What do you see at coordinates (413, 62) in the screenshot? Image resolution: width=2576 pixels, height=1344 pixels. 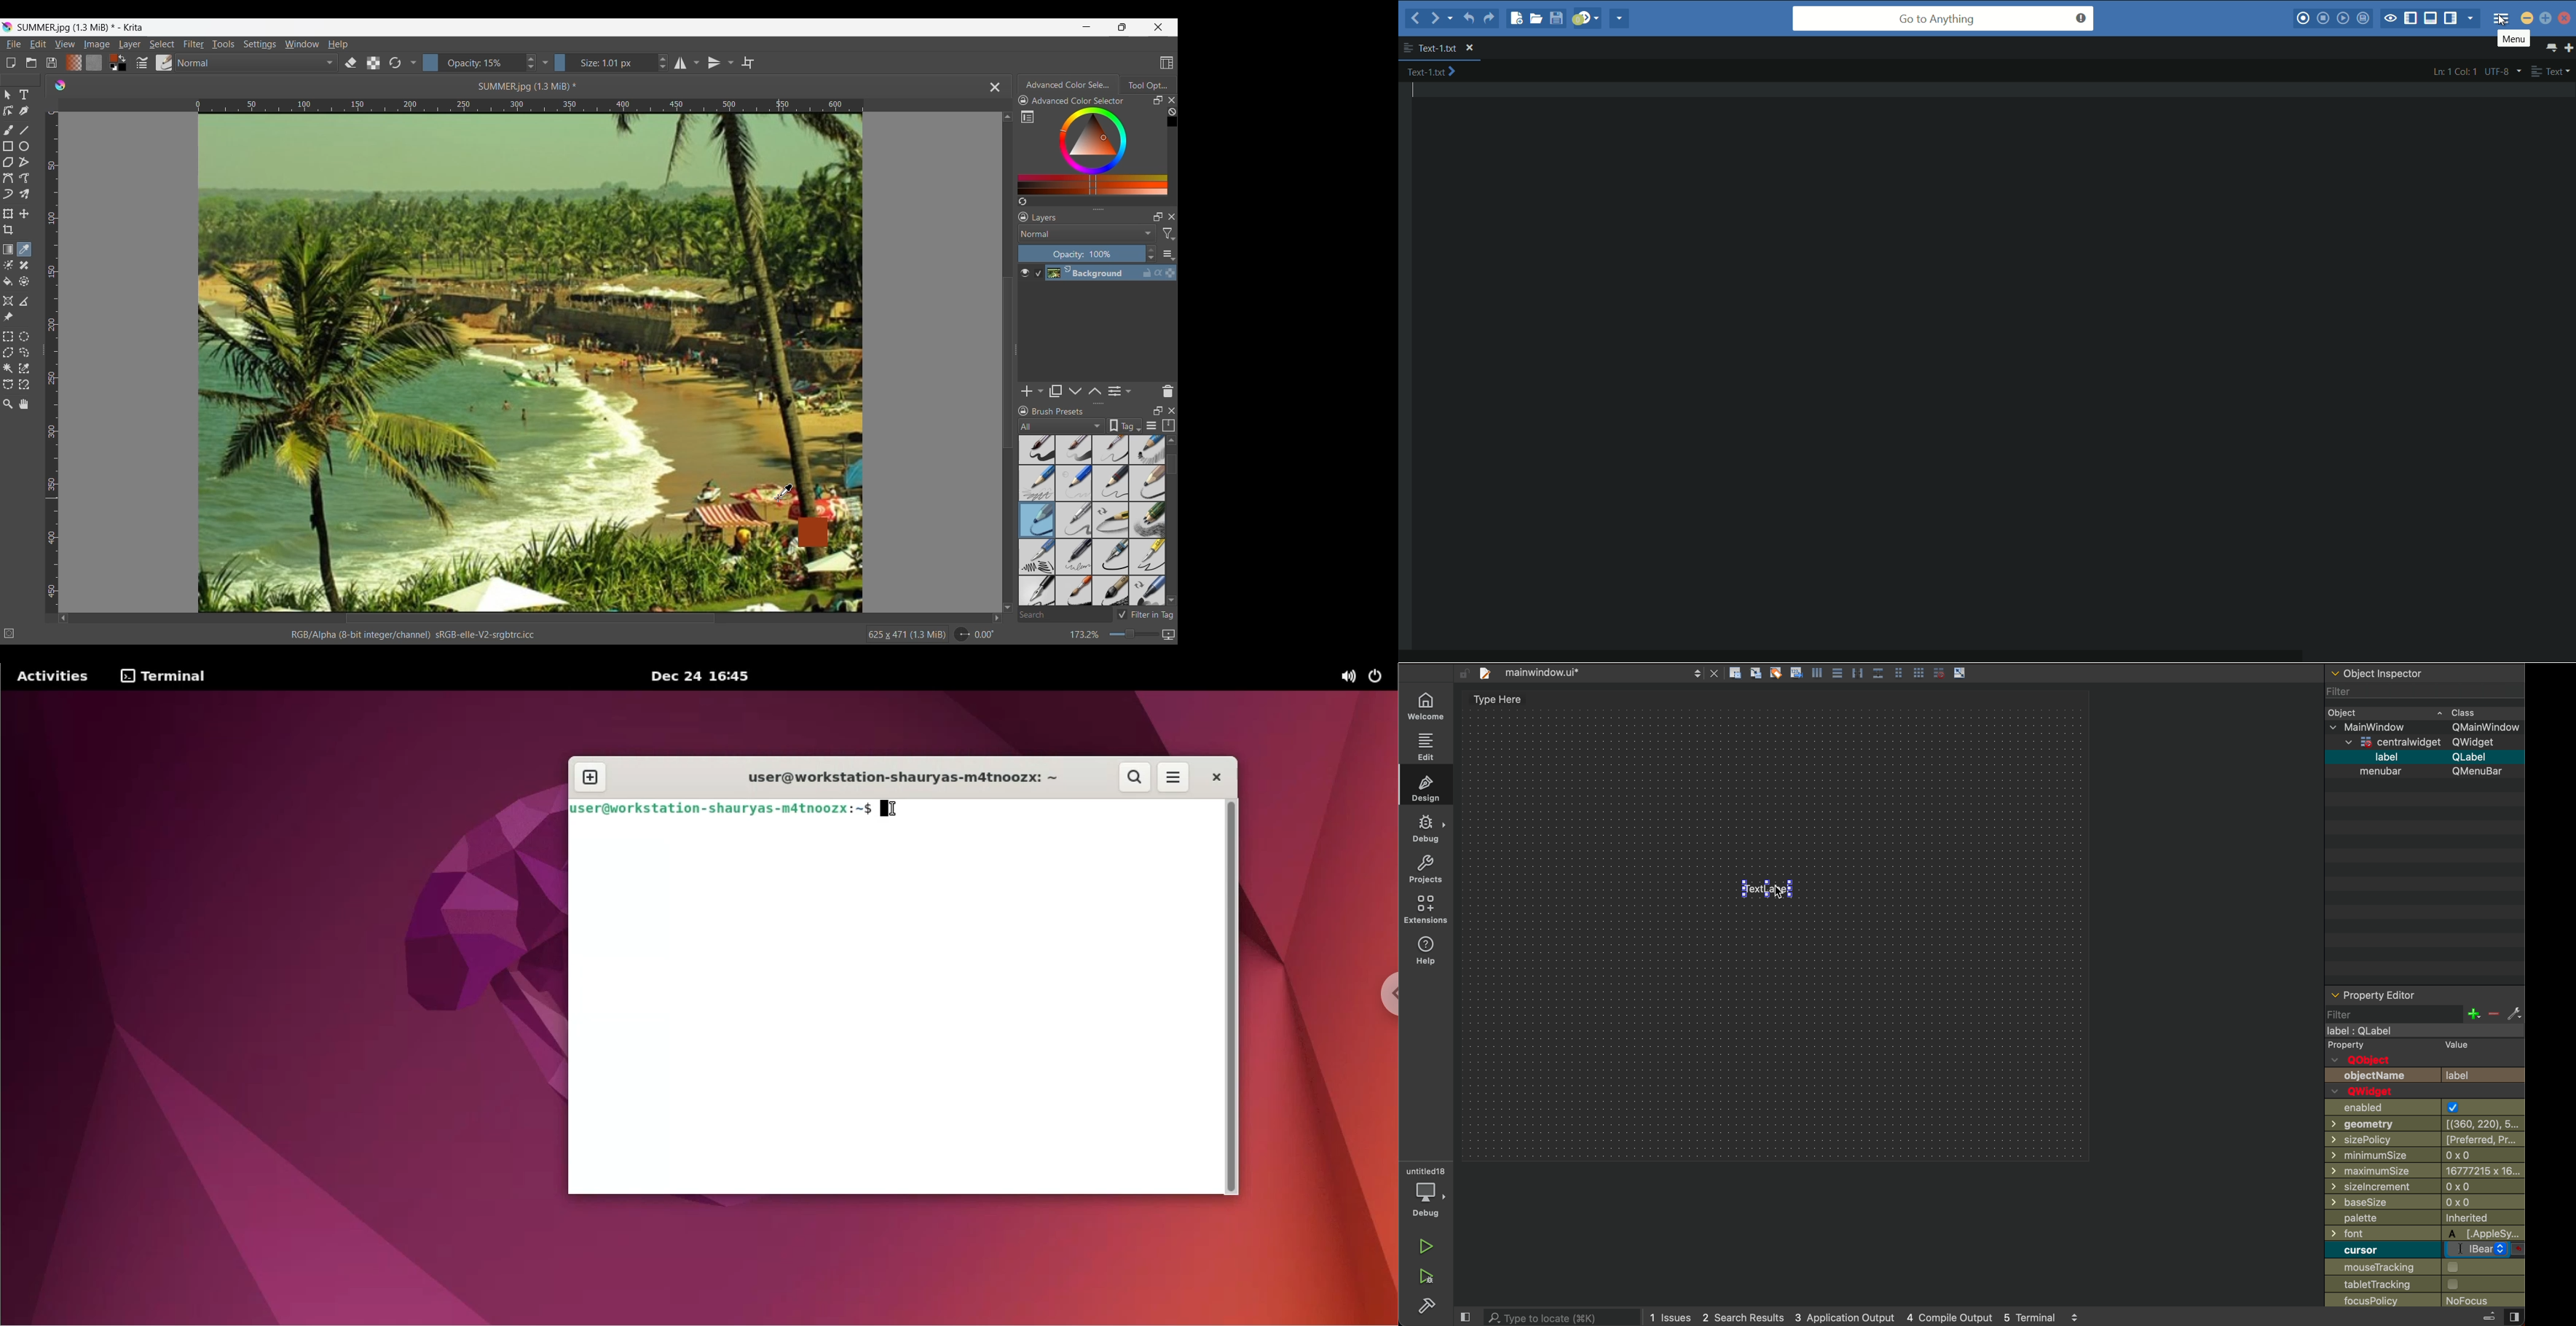 I see `Settings dropdown` at bounding box center [413, 62].